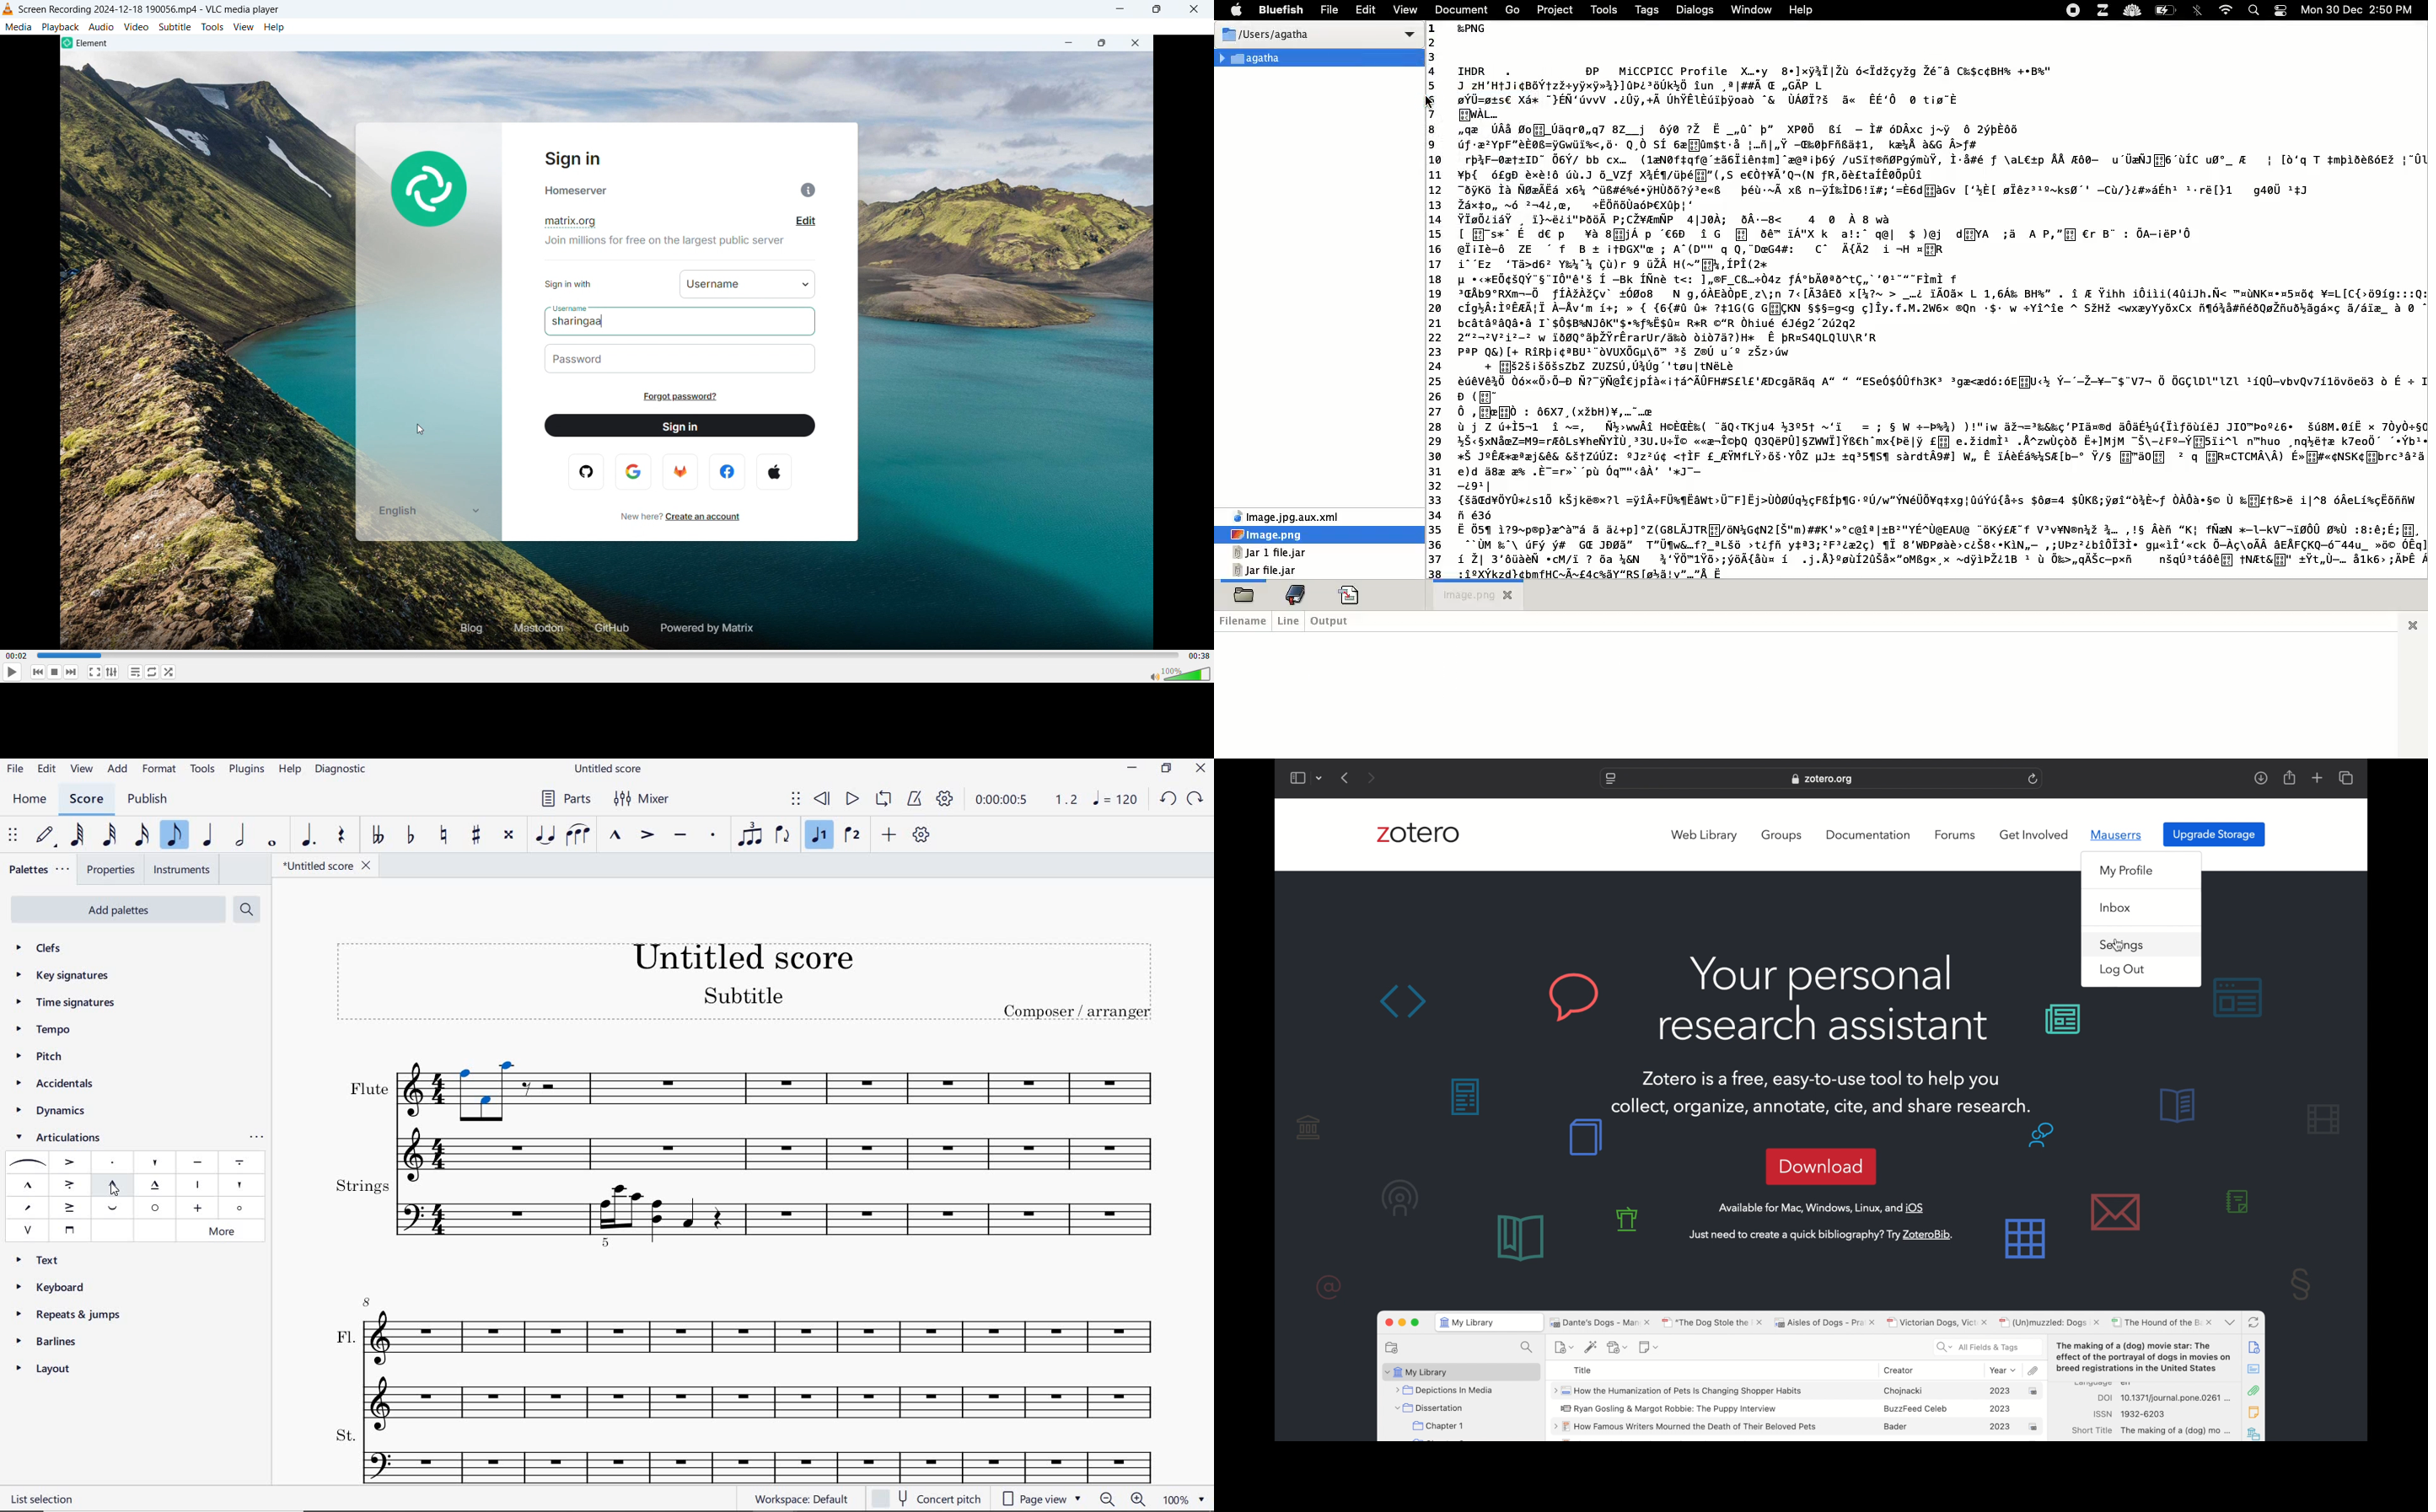 This screenshot has width=2436, height=1512. What do you see at coordinates (1119, 9) in the screenshot?
I see `minimize` at bounding box center [1119, 9].